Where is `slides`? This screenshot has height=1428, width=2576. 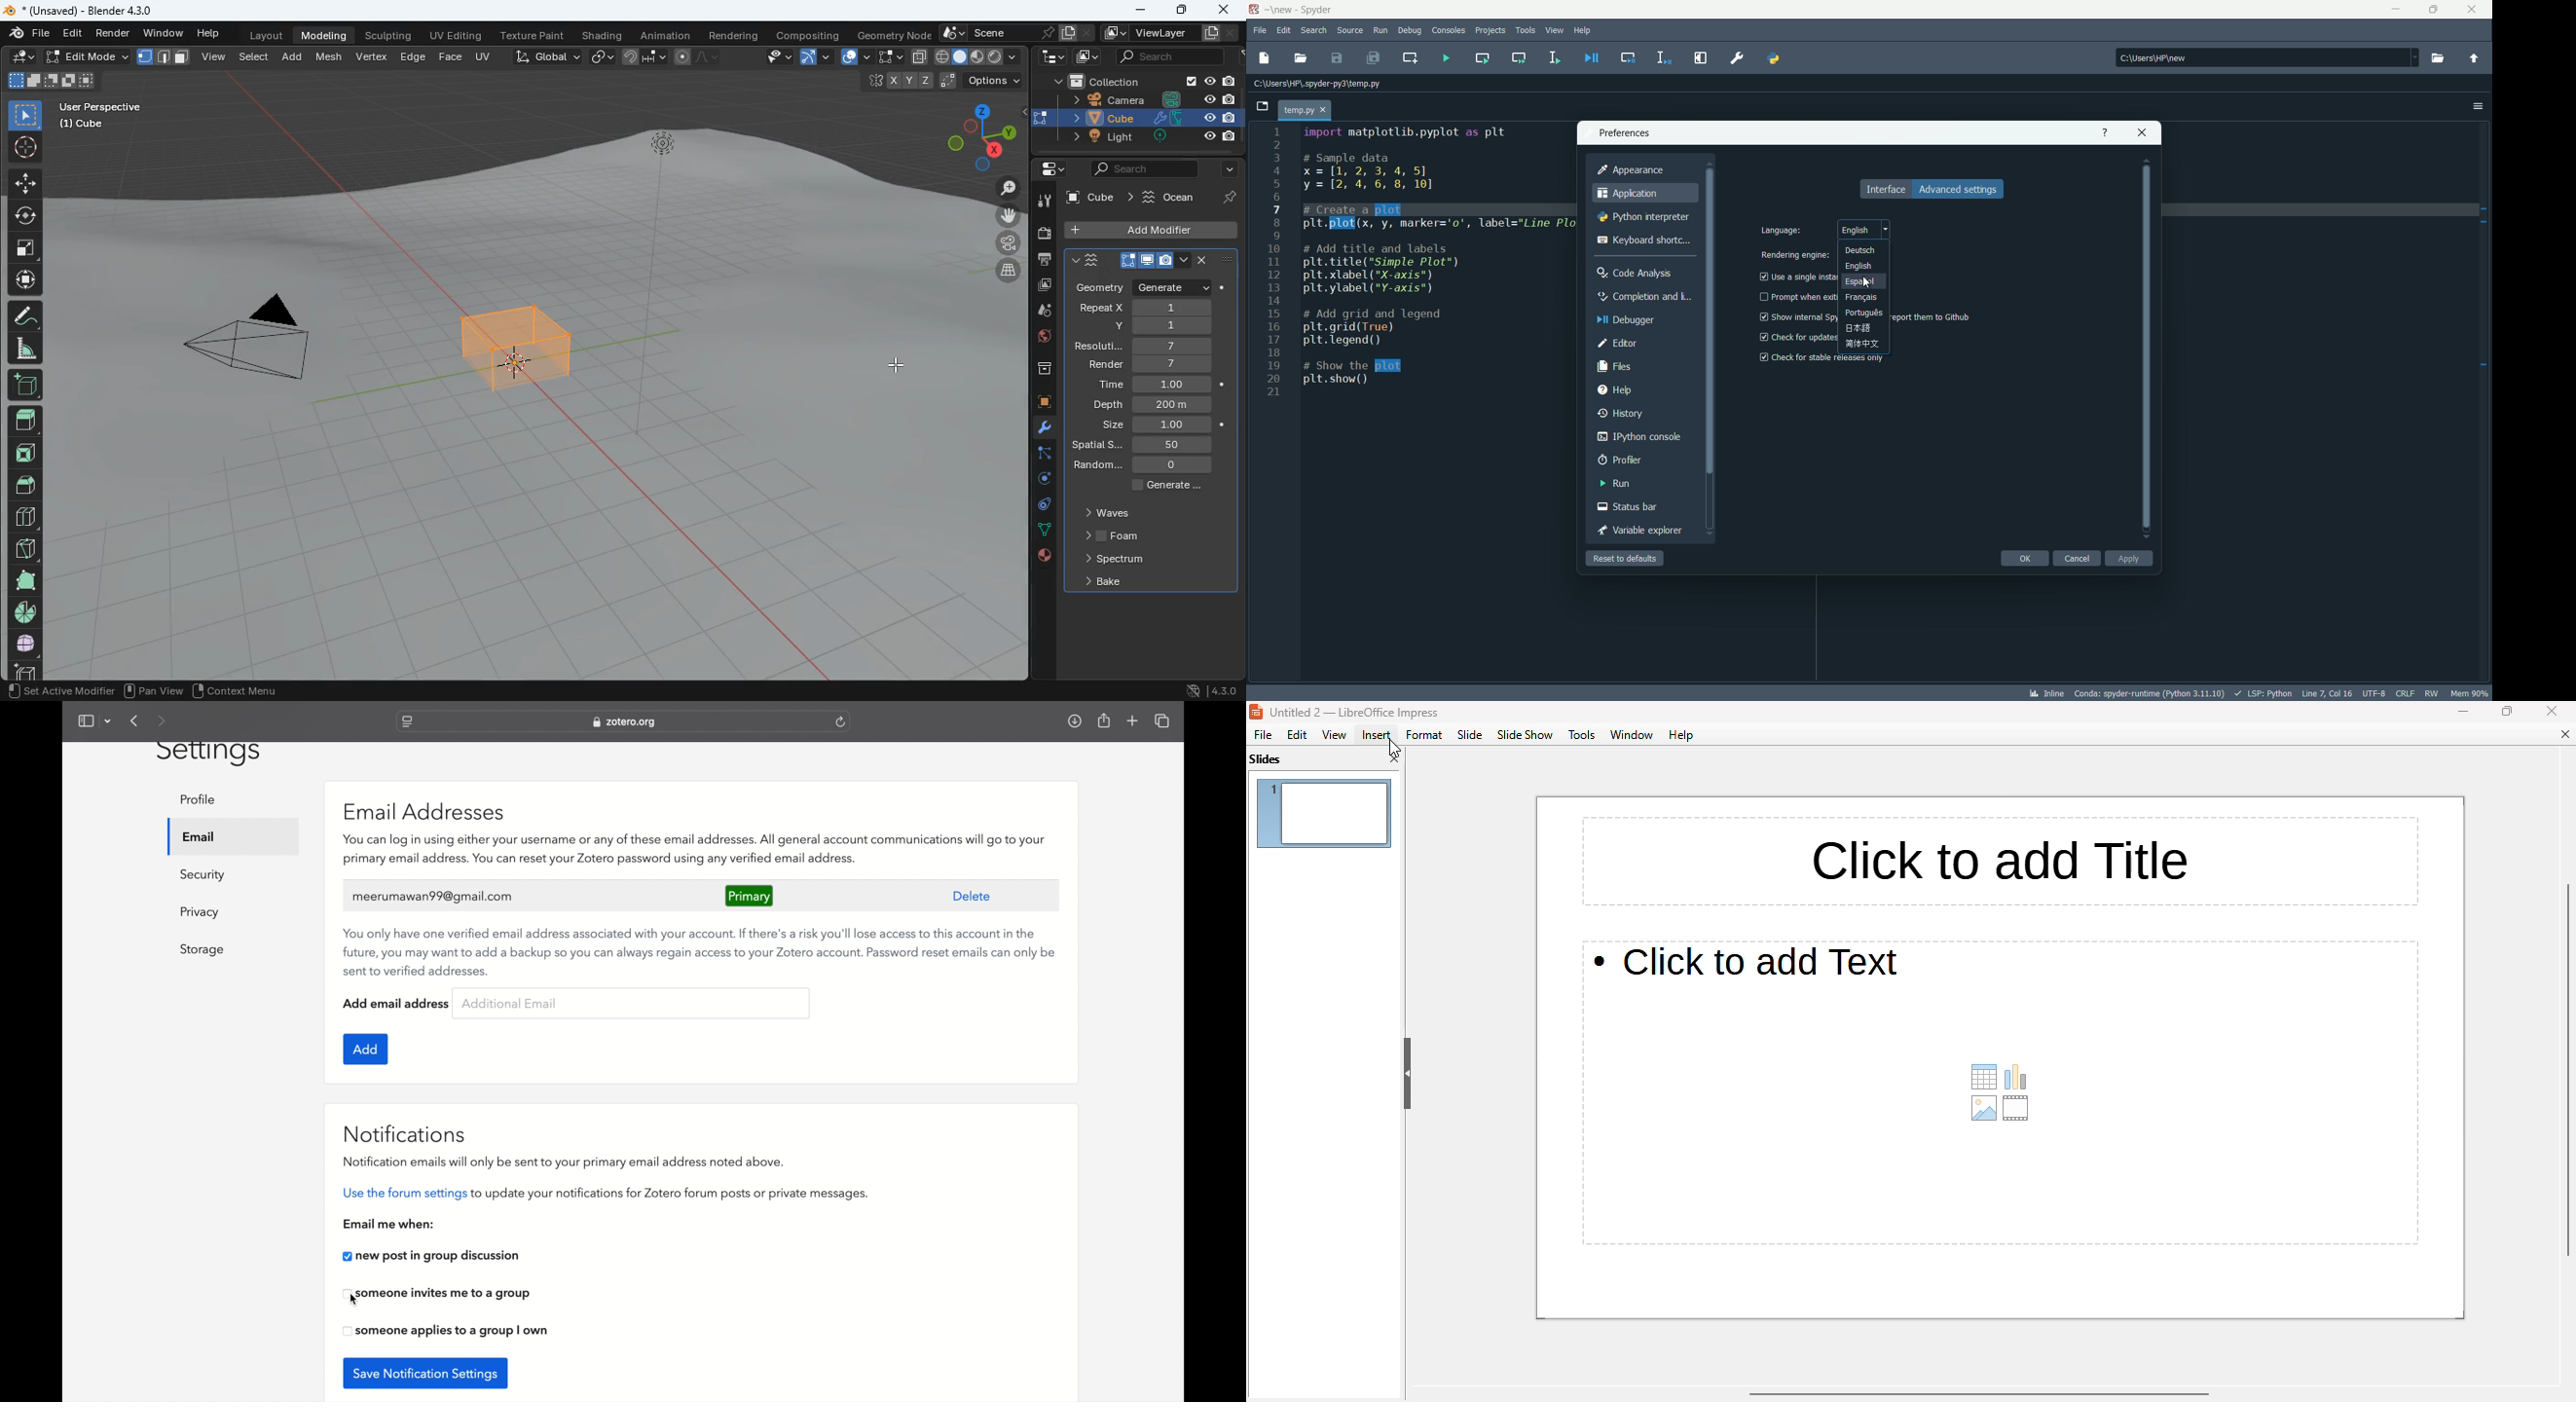
slides is located at coordinates (1266, 759).